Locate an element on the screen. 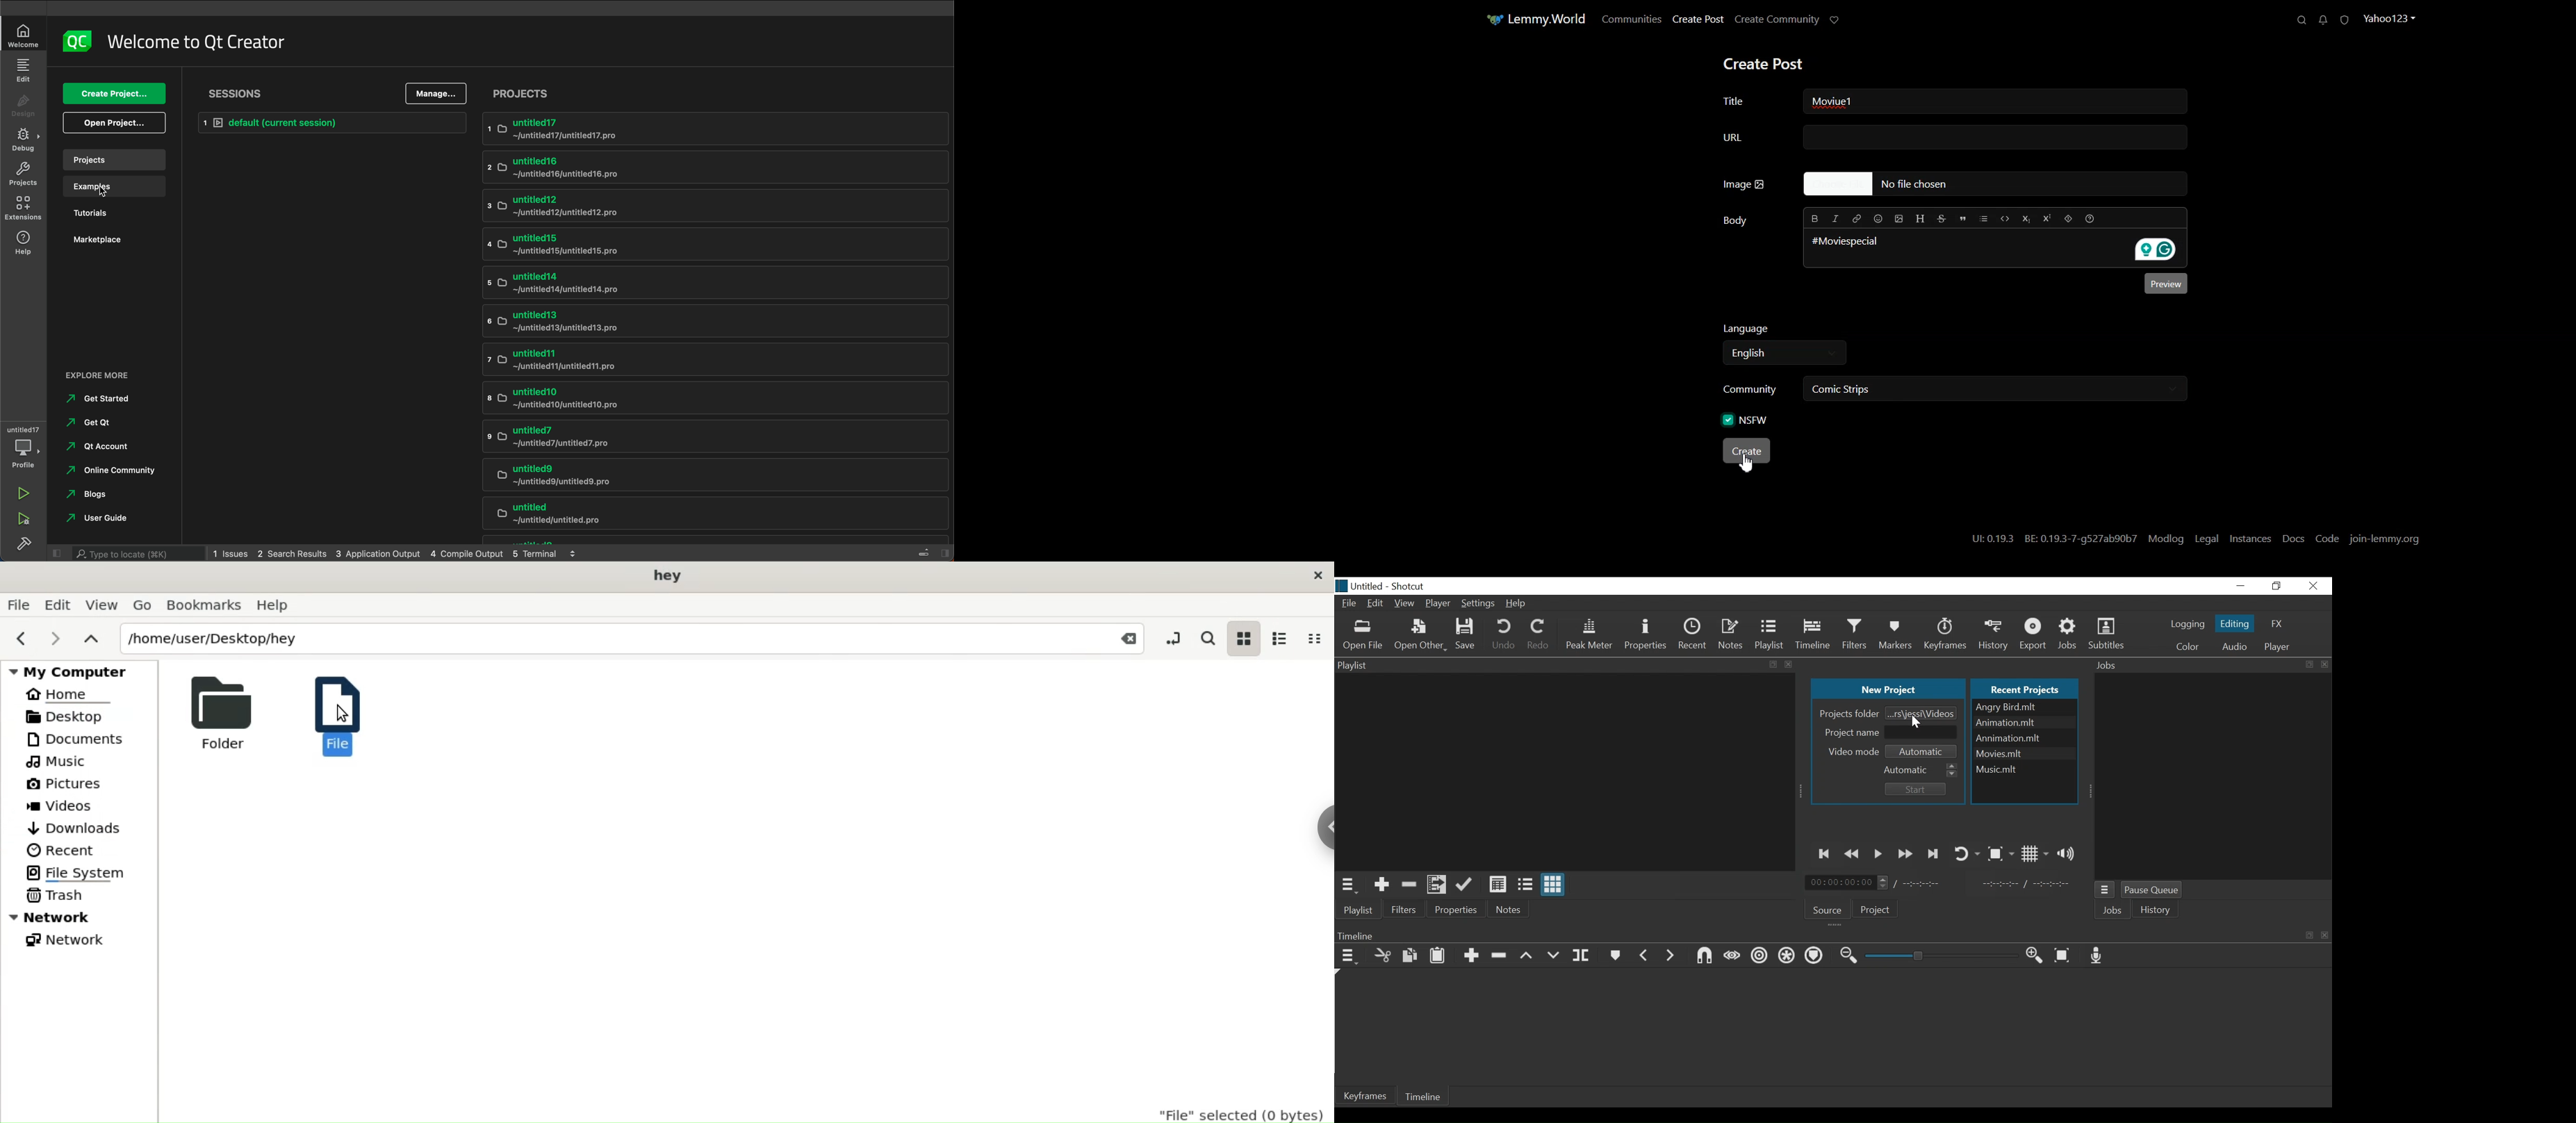 The image size is (2576, 1148). istory is located at coordinates (2158, 910).